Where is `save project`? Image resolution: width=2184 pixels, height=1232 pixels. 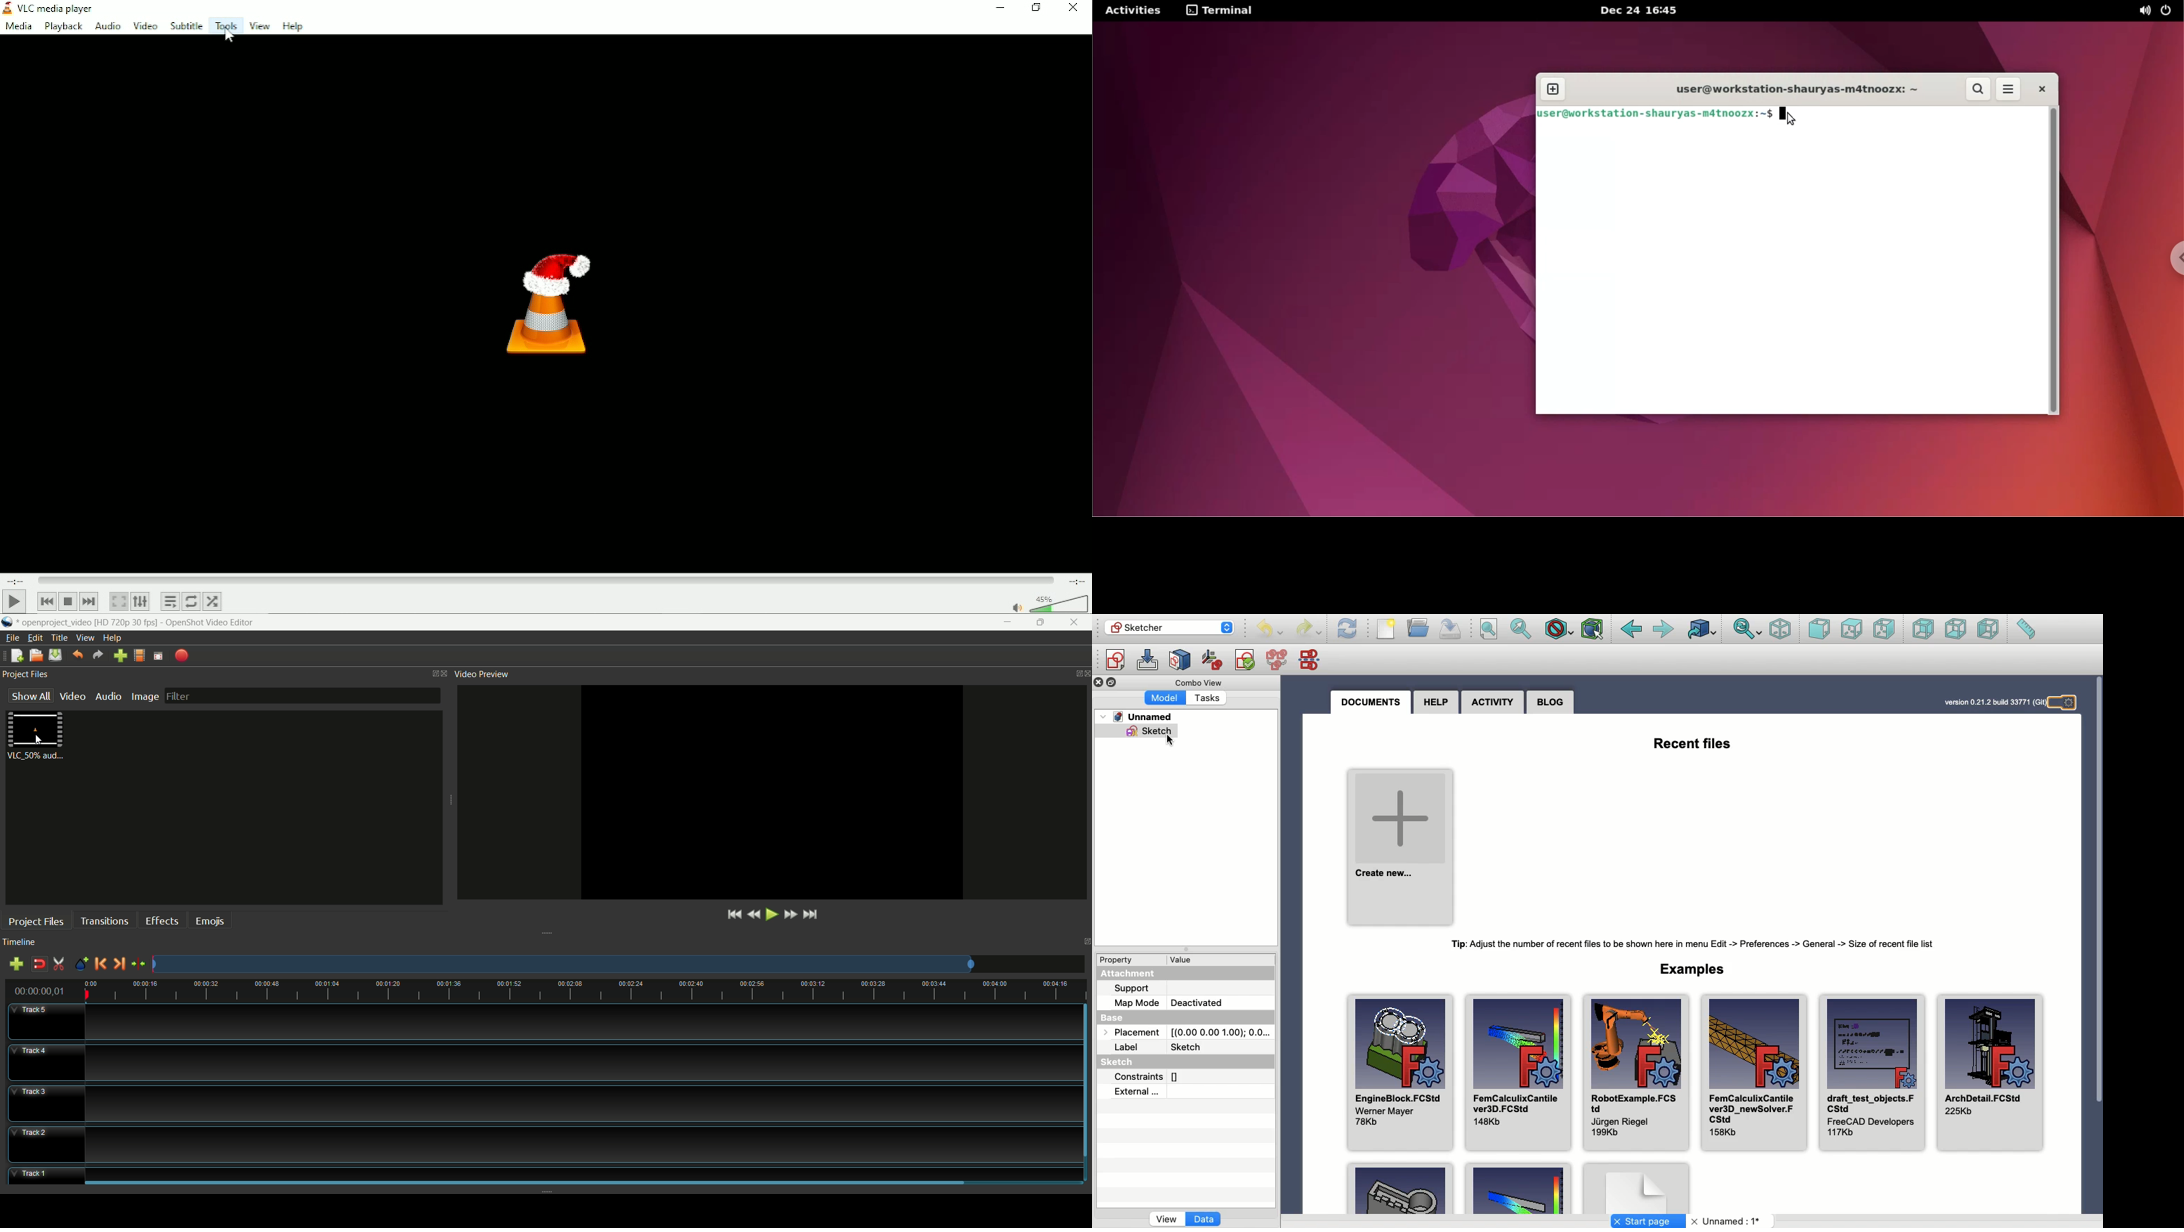
save project is located at coordinates (55, 654).